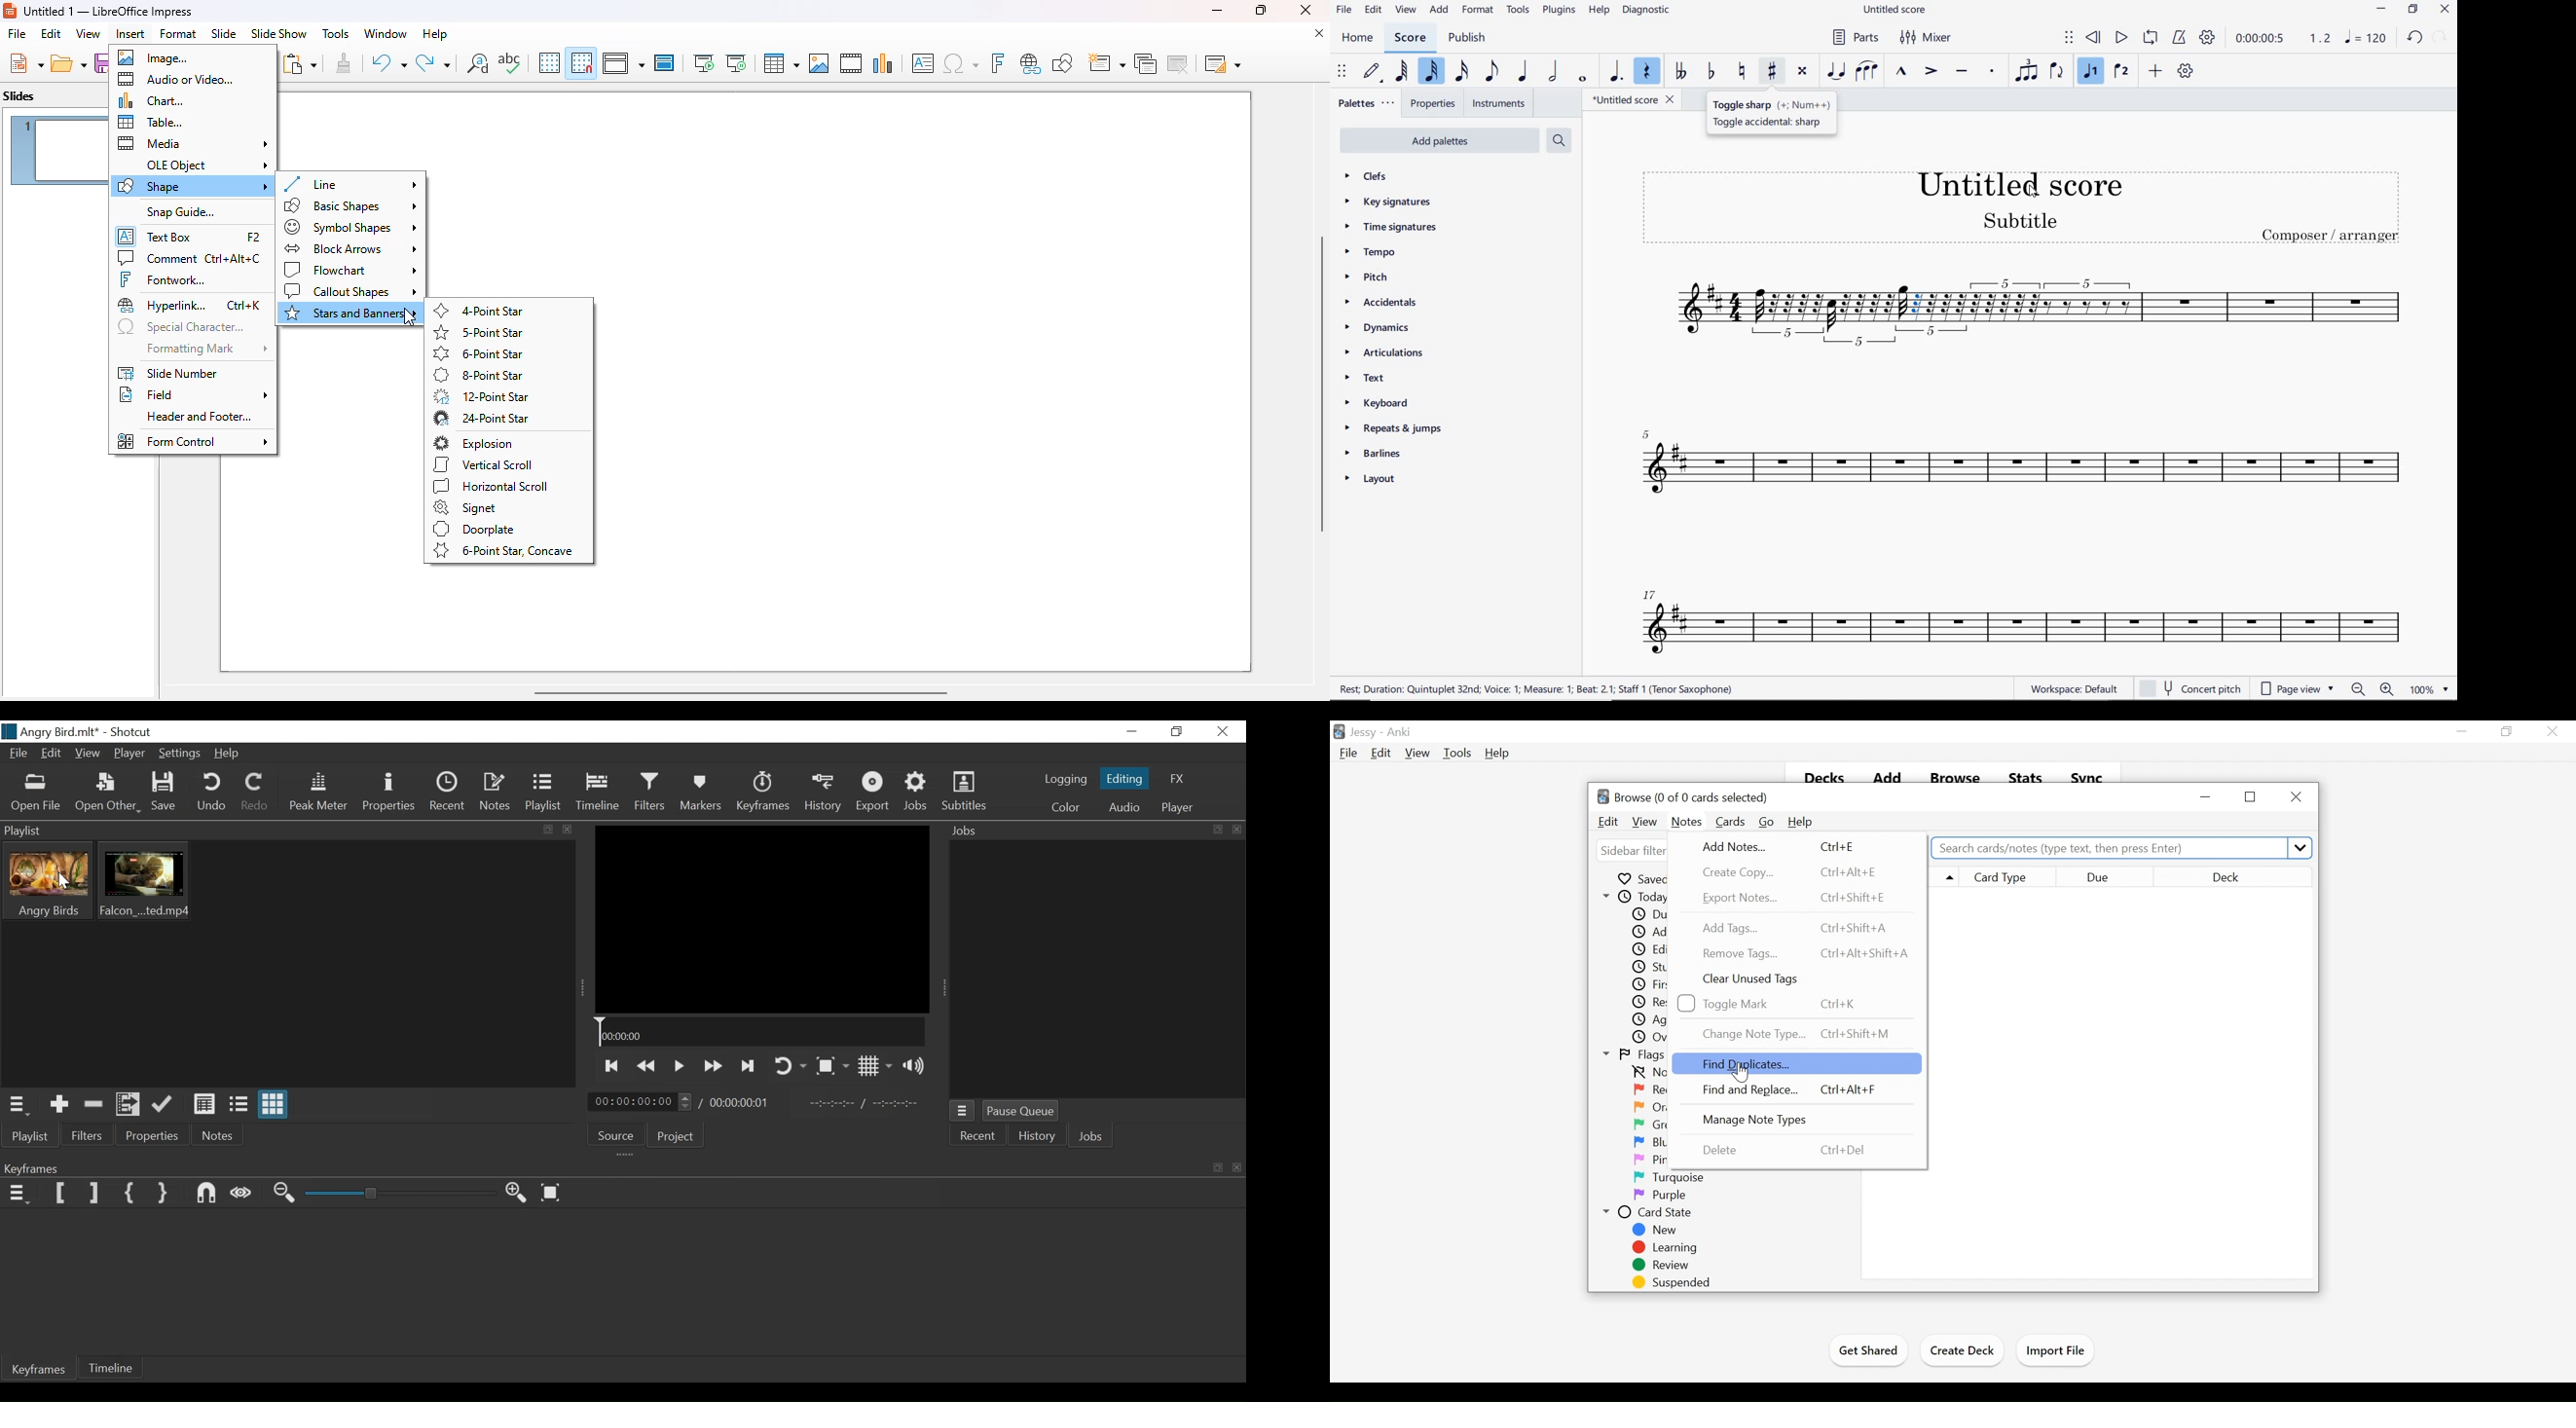 This screenshot has width=2576, height=1428. Describe the element at coordinates (1062, 781) in the screenshot. I see `logging` at that location.